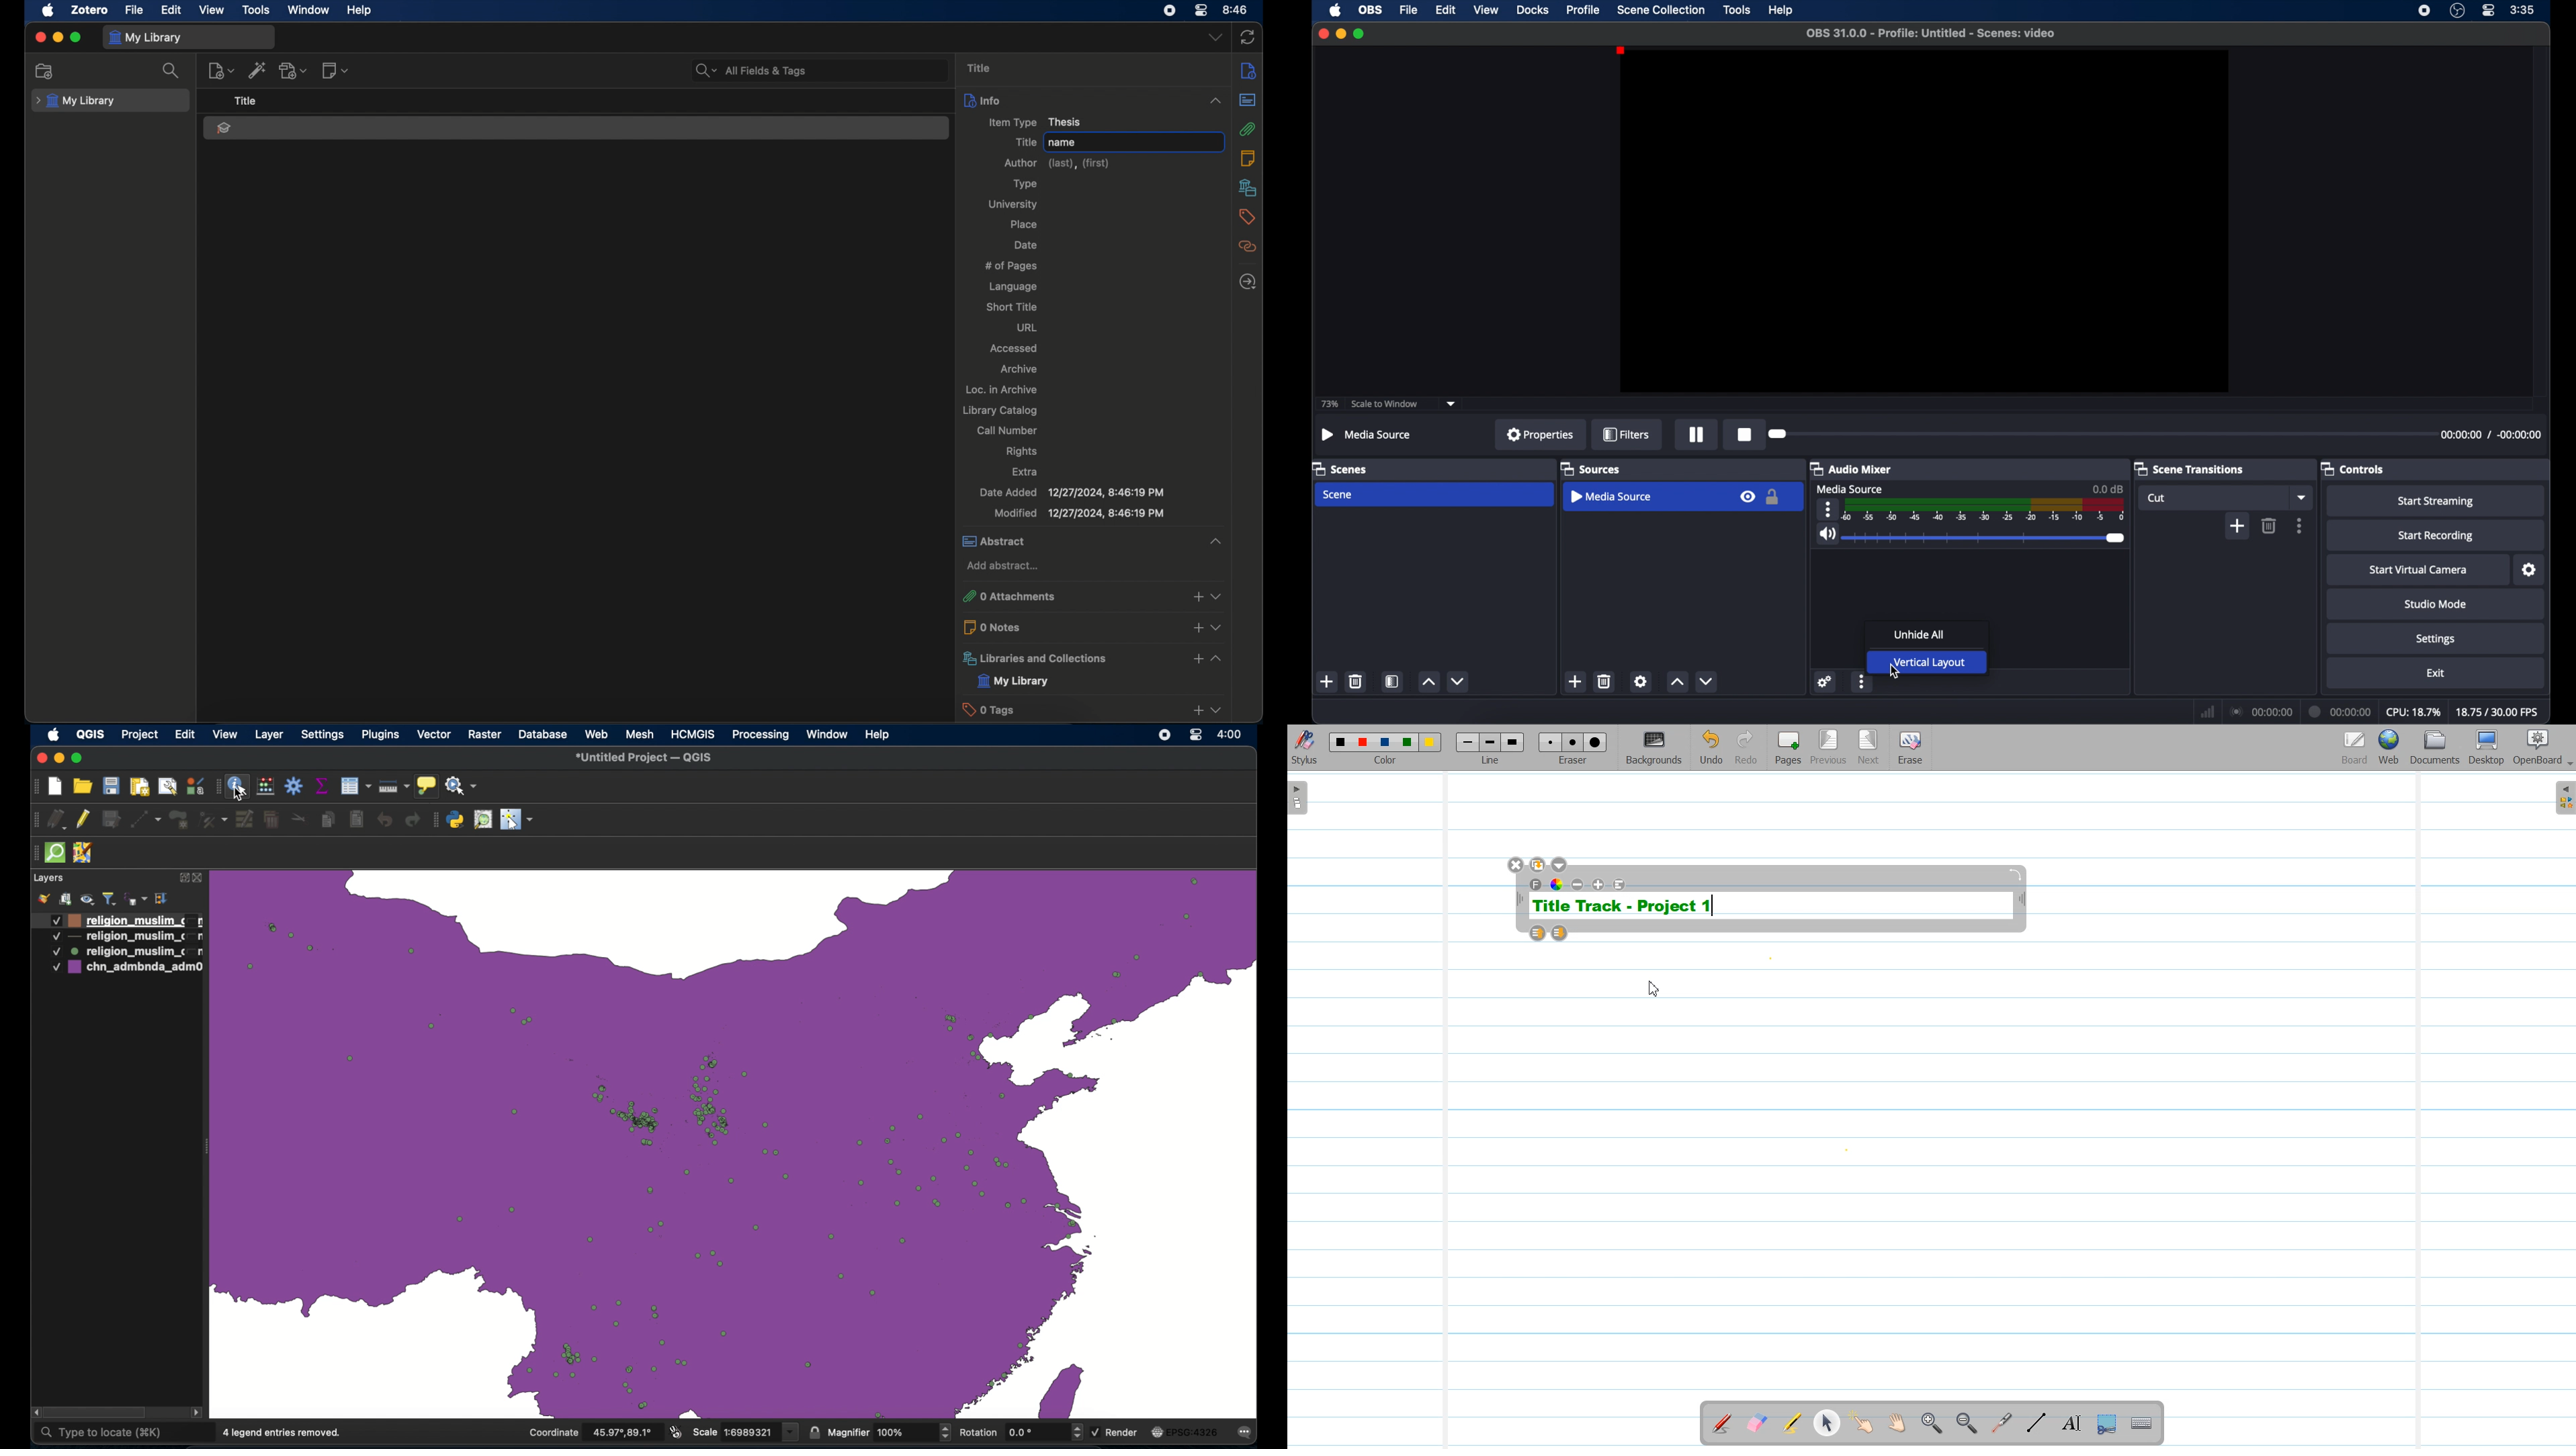 This screenshot has height=1456, width=2576. I want to click on delete, so click(1356, 681).